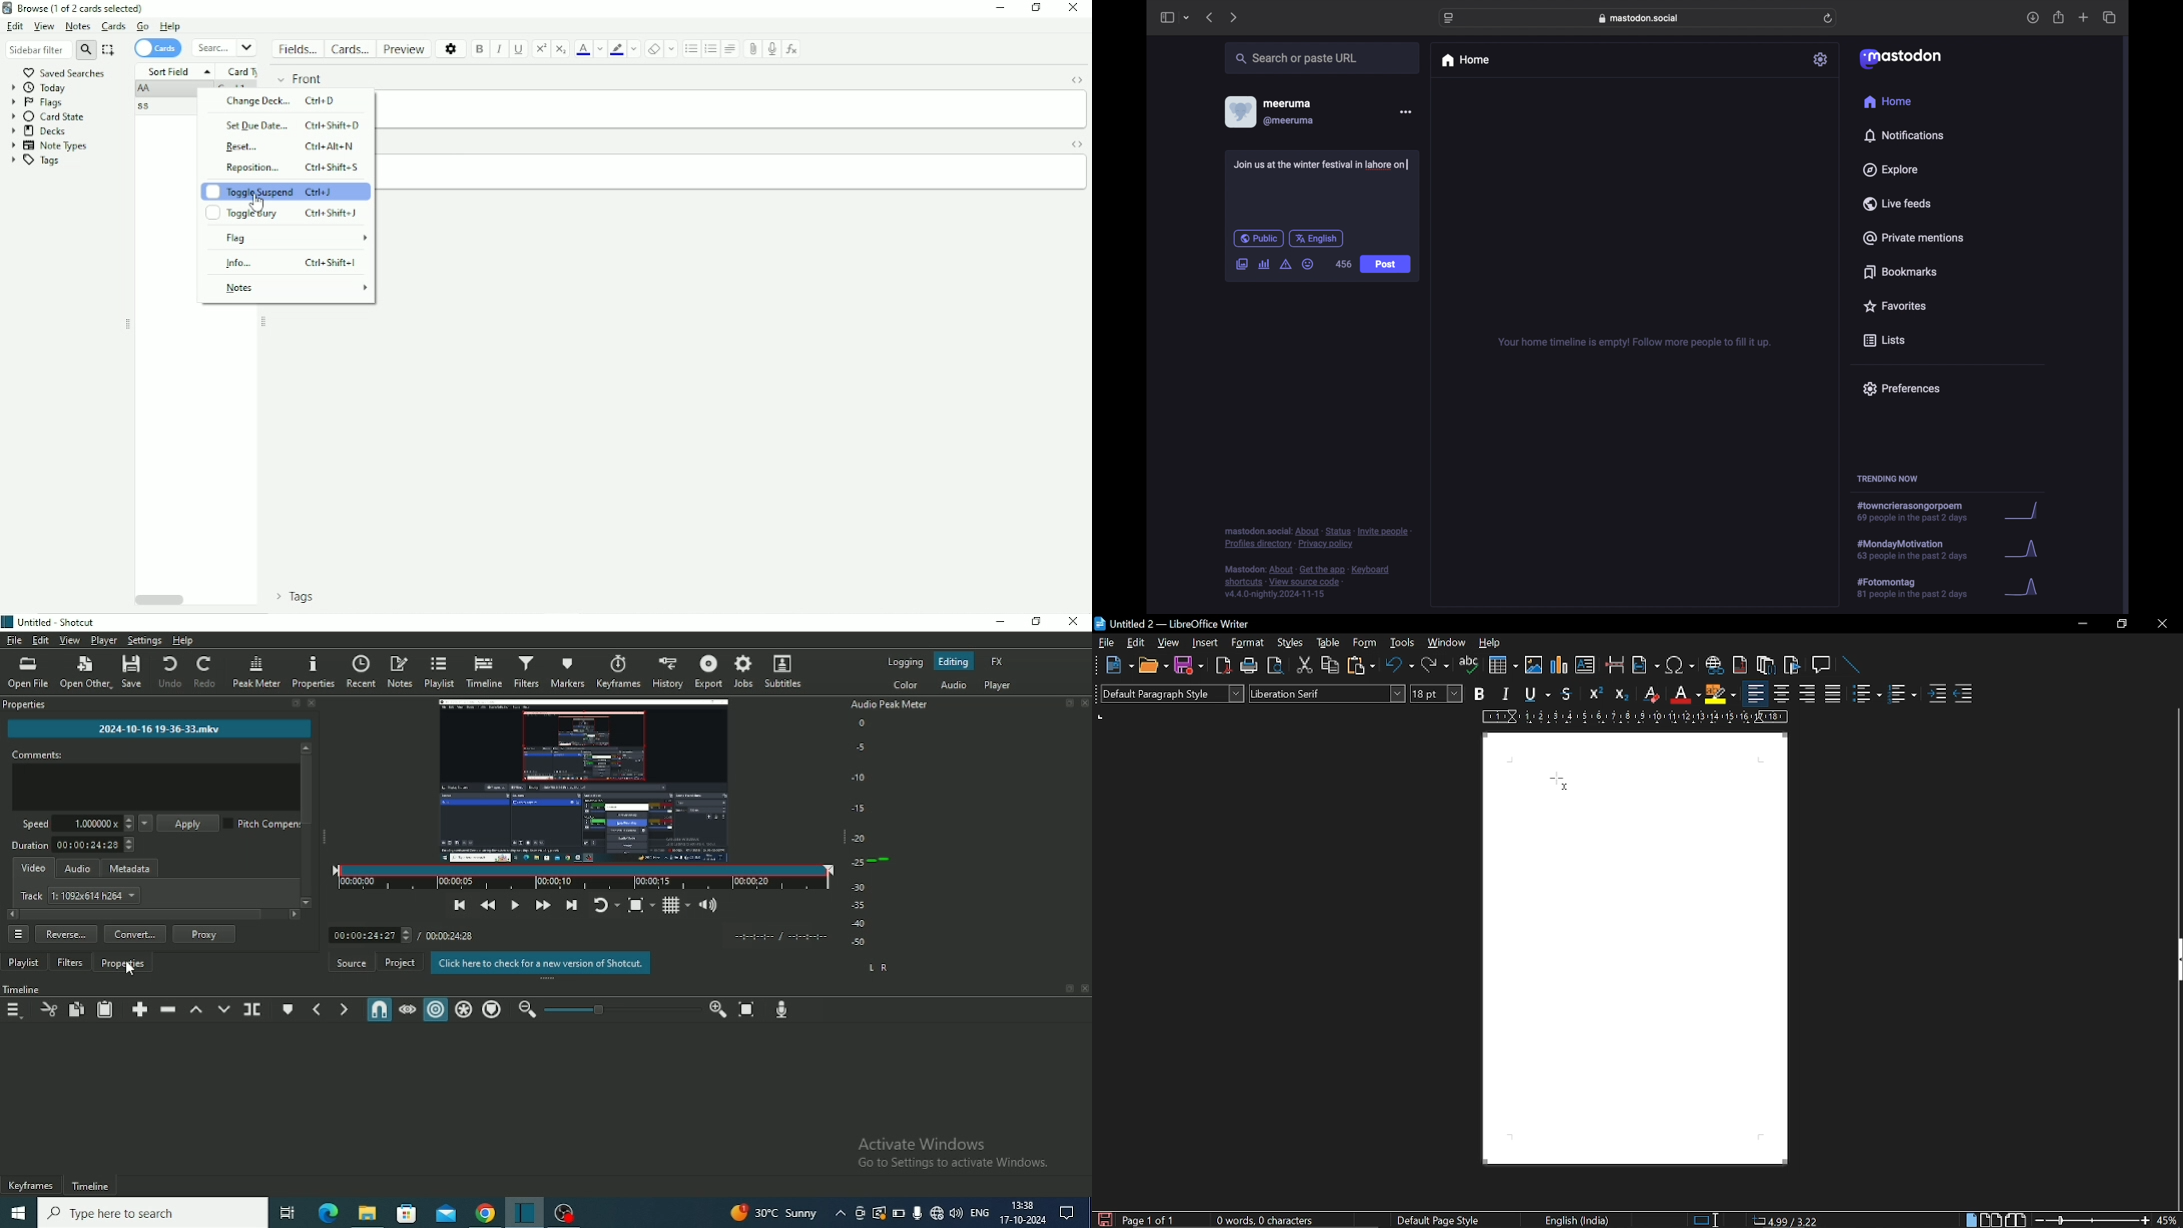 This screenshot has width=2184, height=1232. What do you see at coordinates (77, 869) in the screenshot?
I see `Audio` at bounding box center [77, 869].